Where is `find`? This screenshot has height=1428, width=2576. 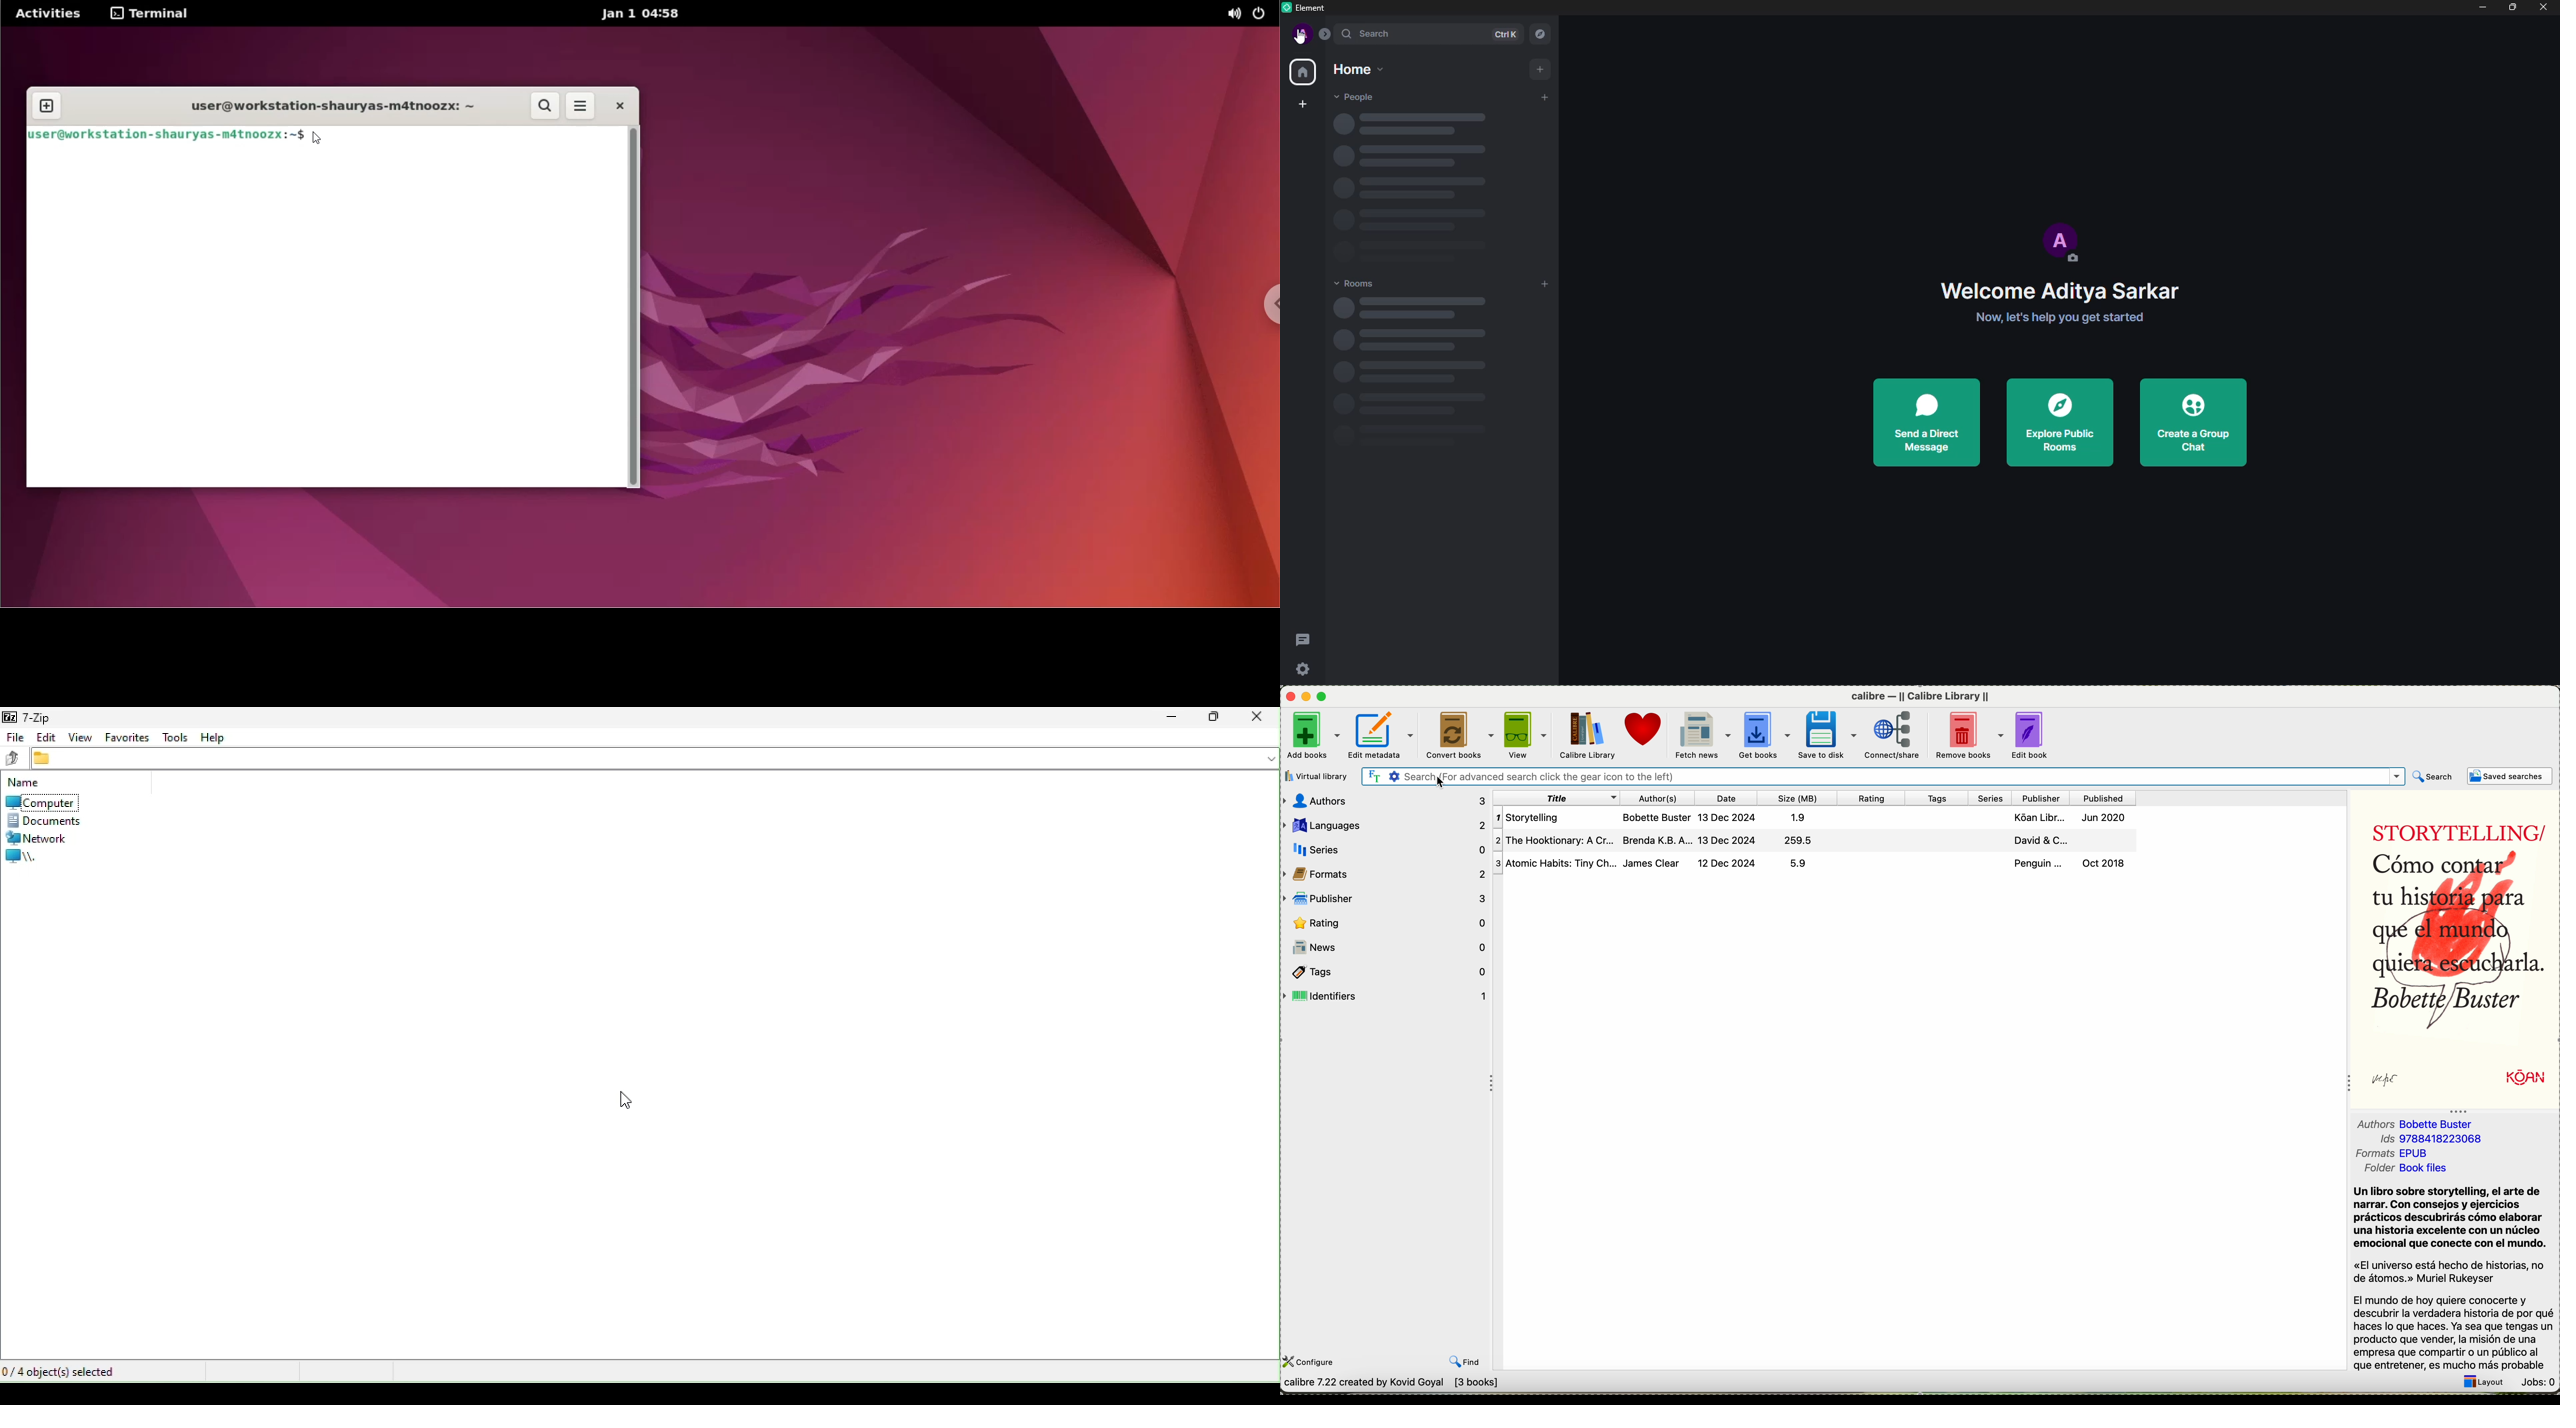
find is located at coordinates (1466, 1362).